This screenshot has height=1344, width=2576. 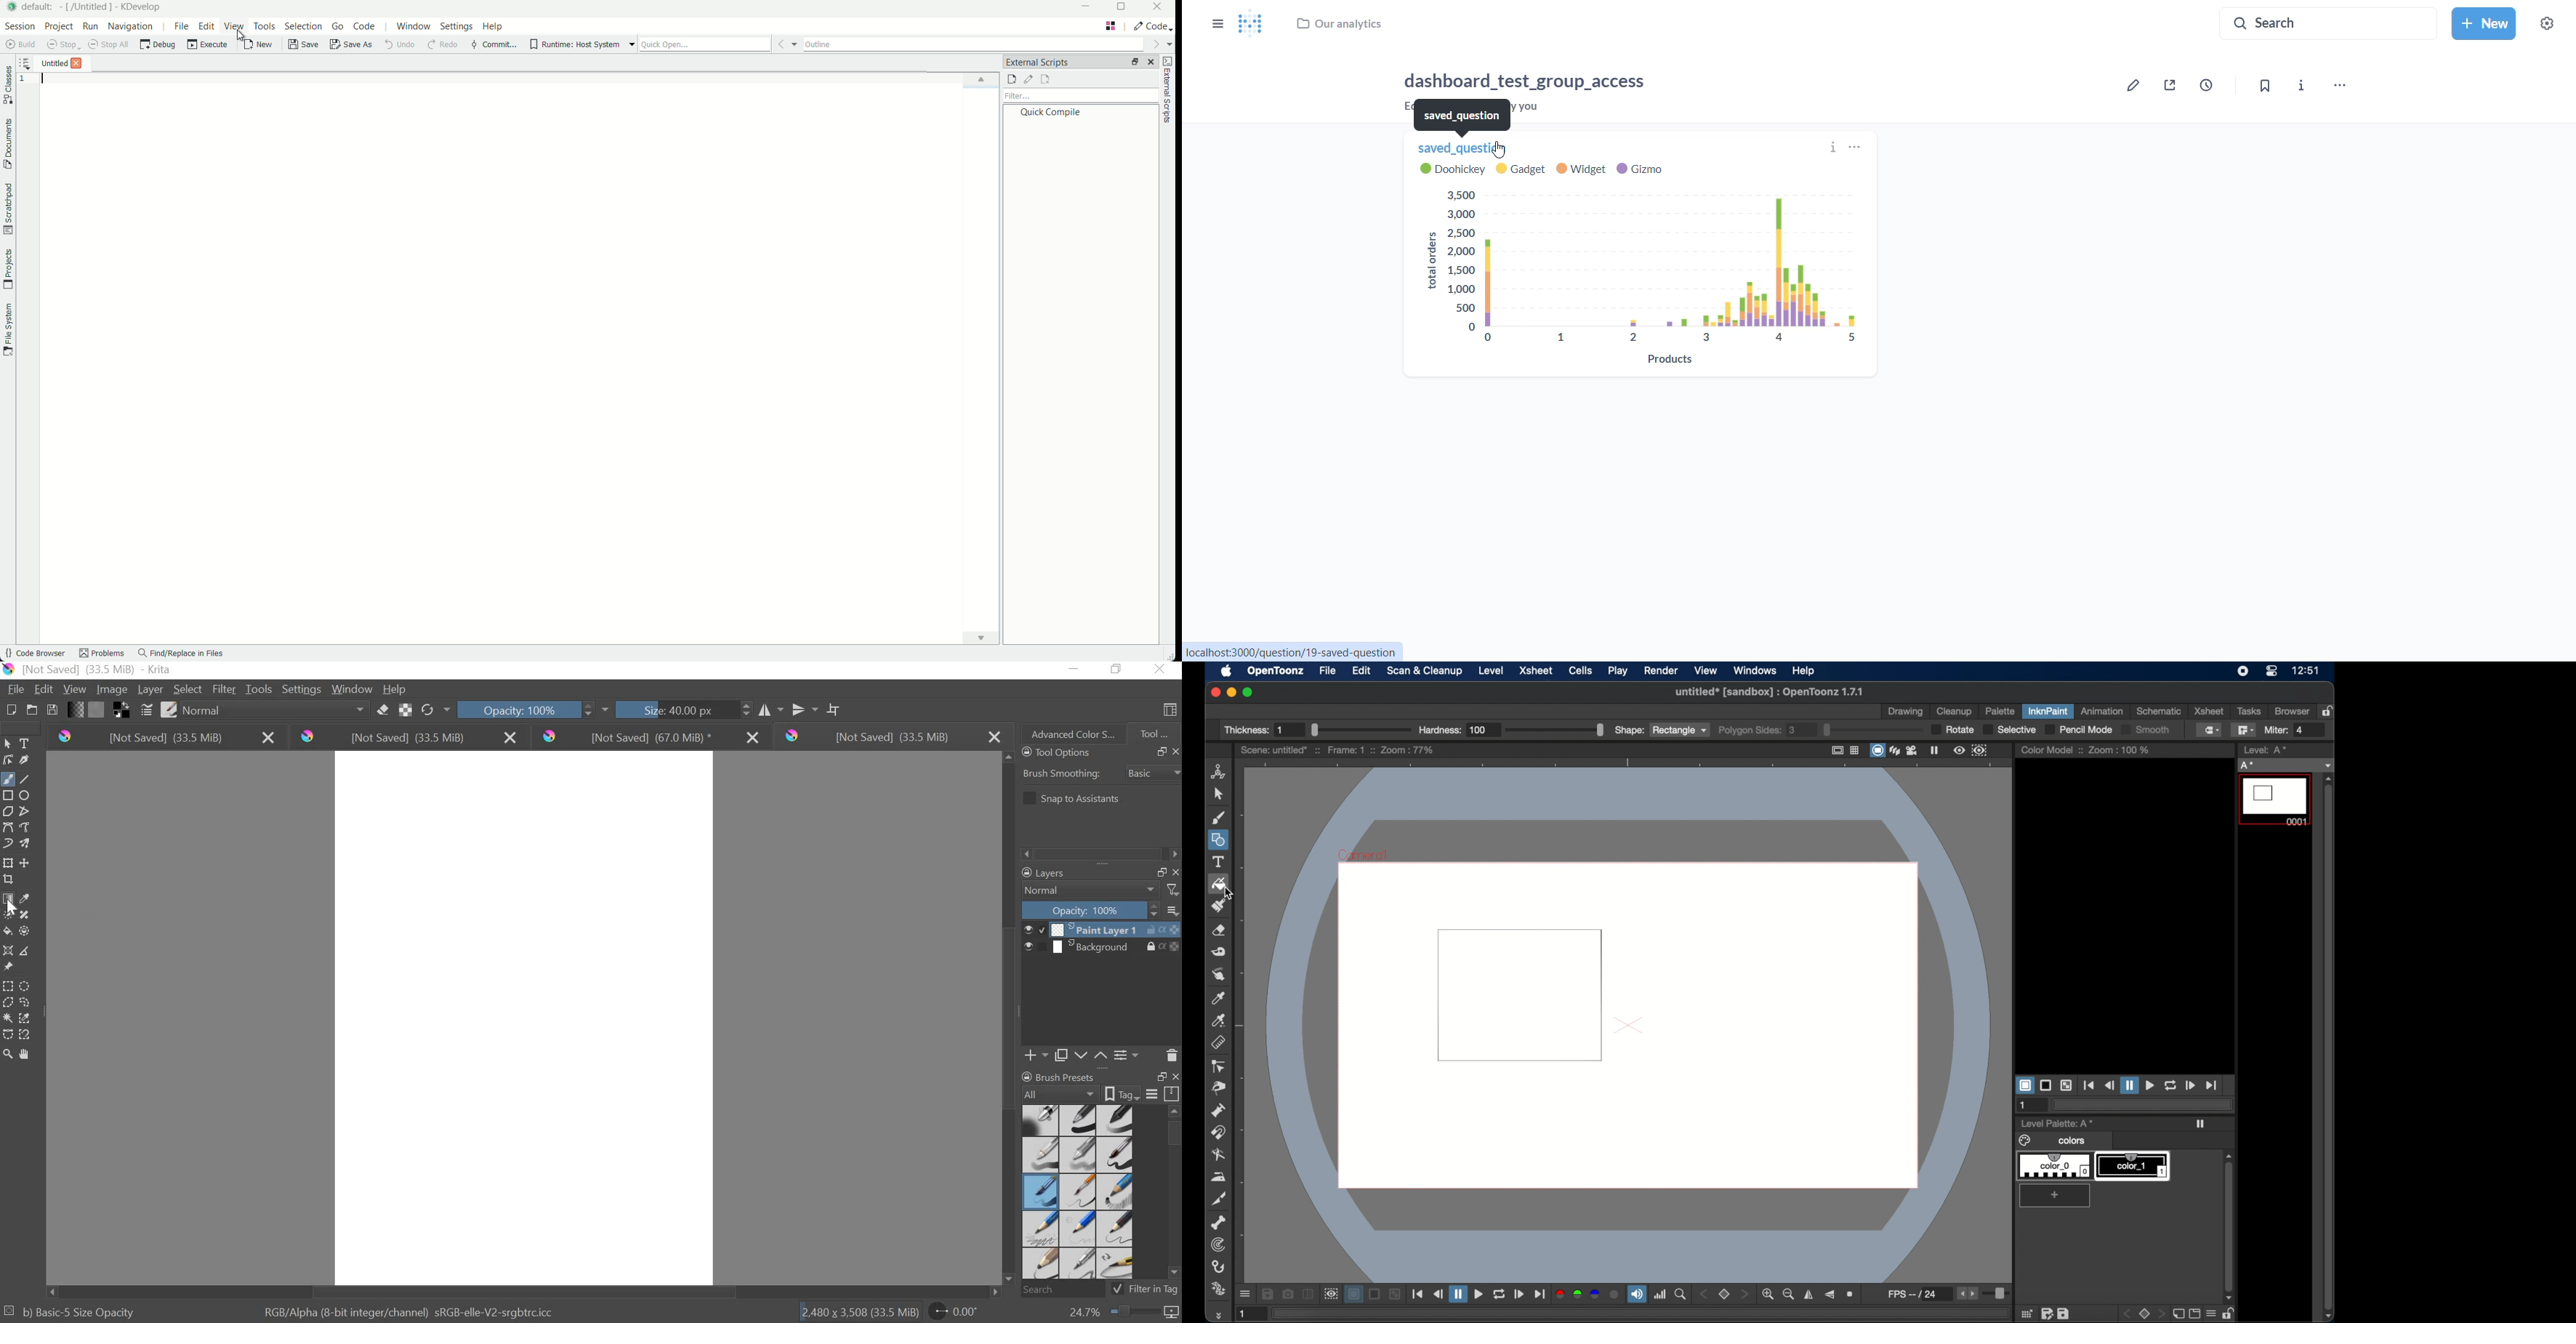 What do you see at coordinates (1229, 894) in the screenshot?
I see `cursor` at bounding box center [1229, 894].